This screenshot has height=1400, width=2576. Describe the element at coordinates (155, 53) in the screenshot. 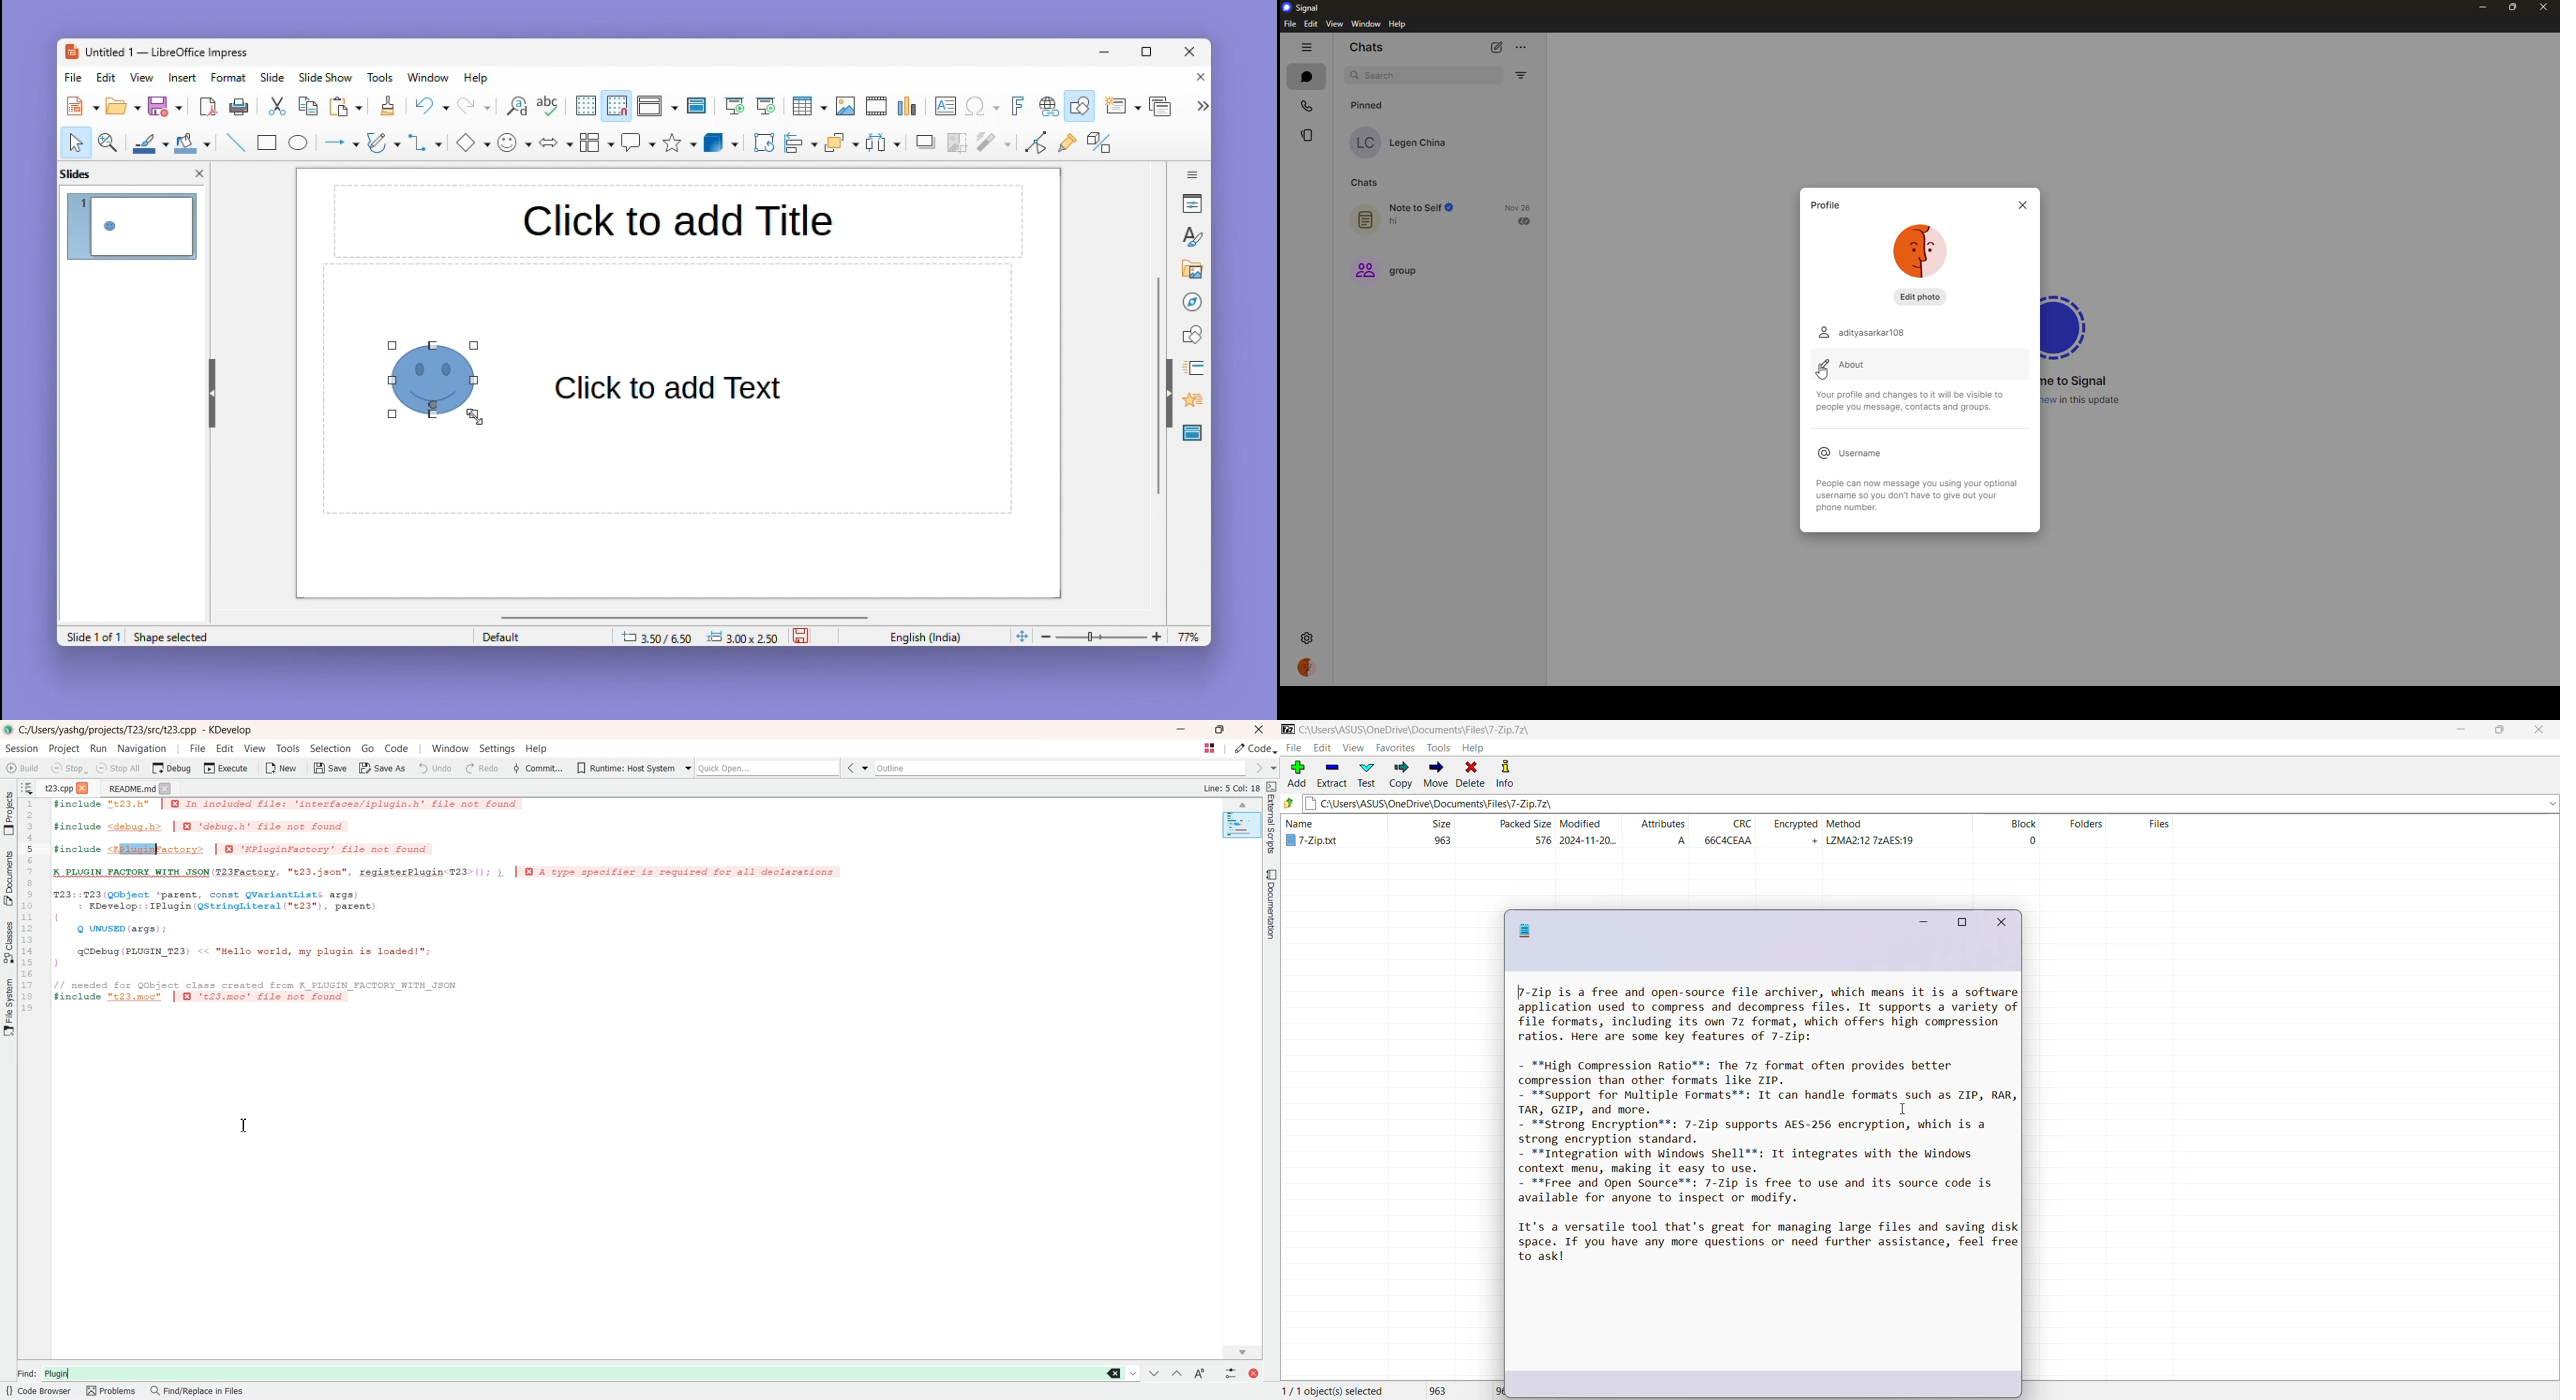

I see `File name` at that location.